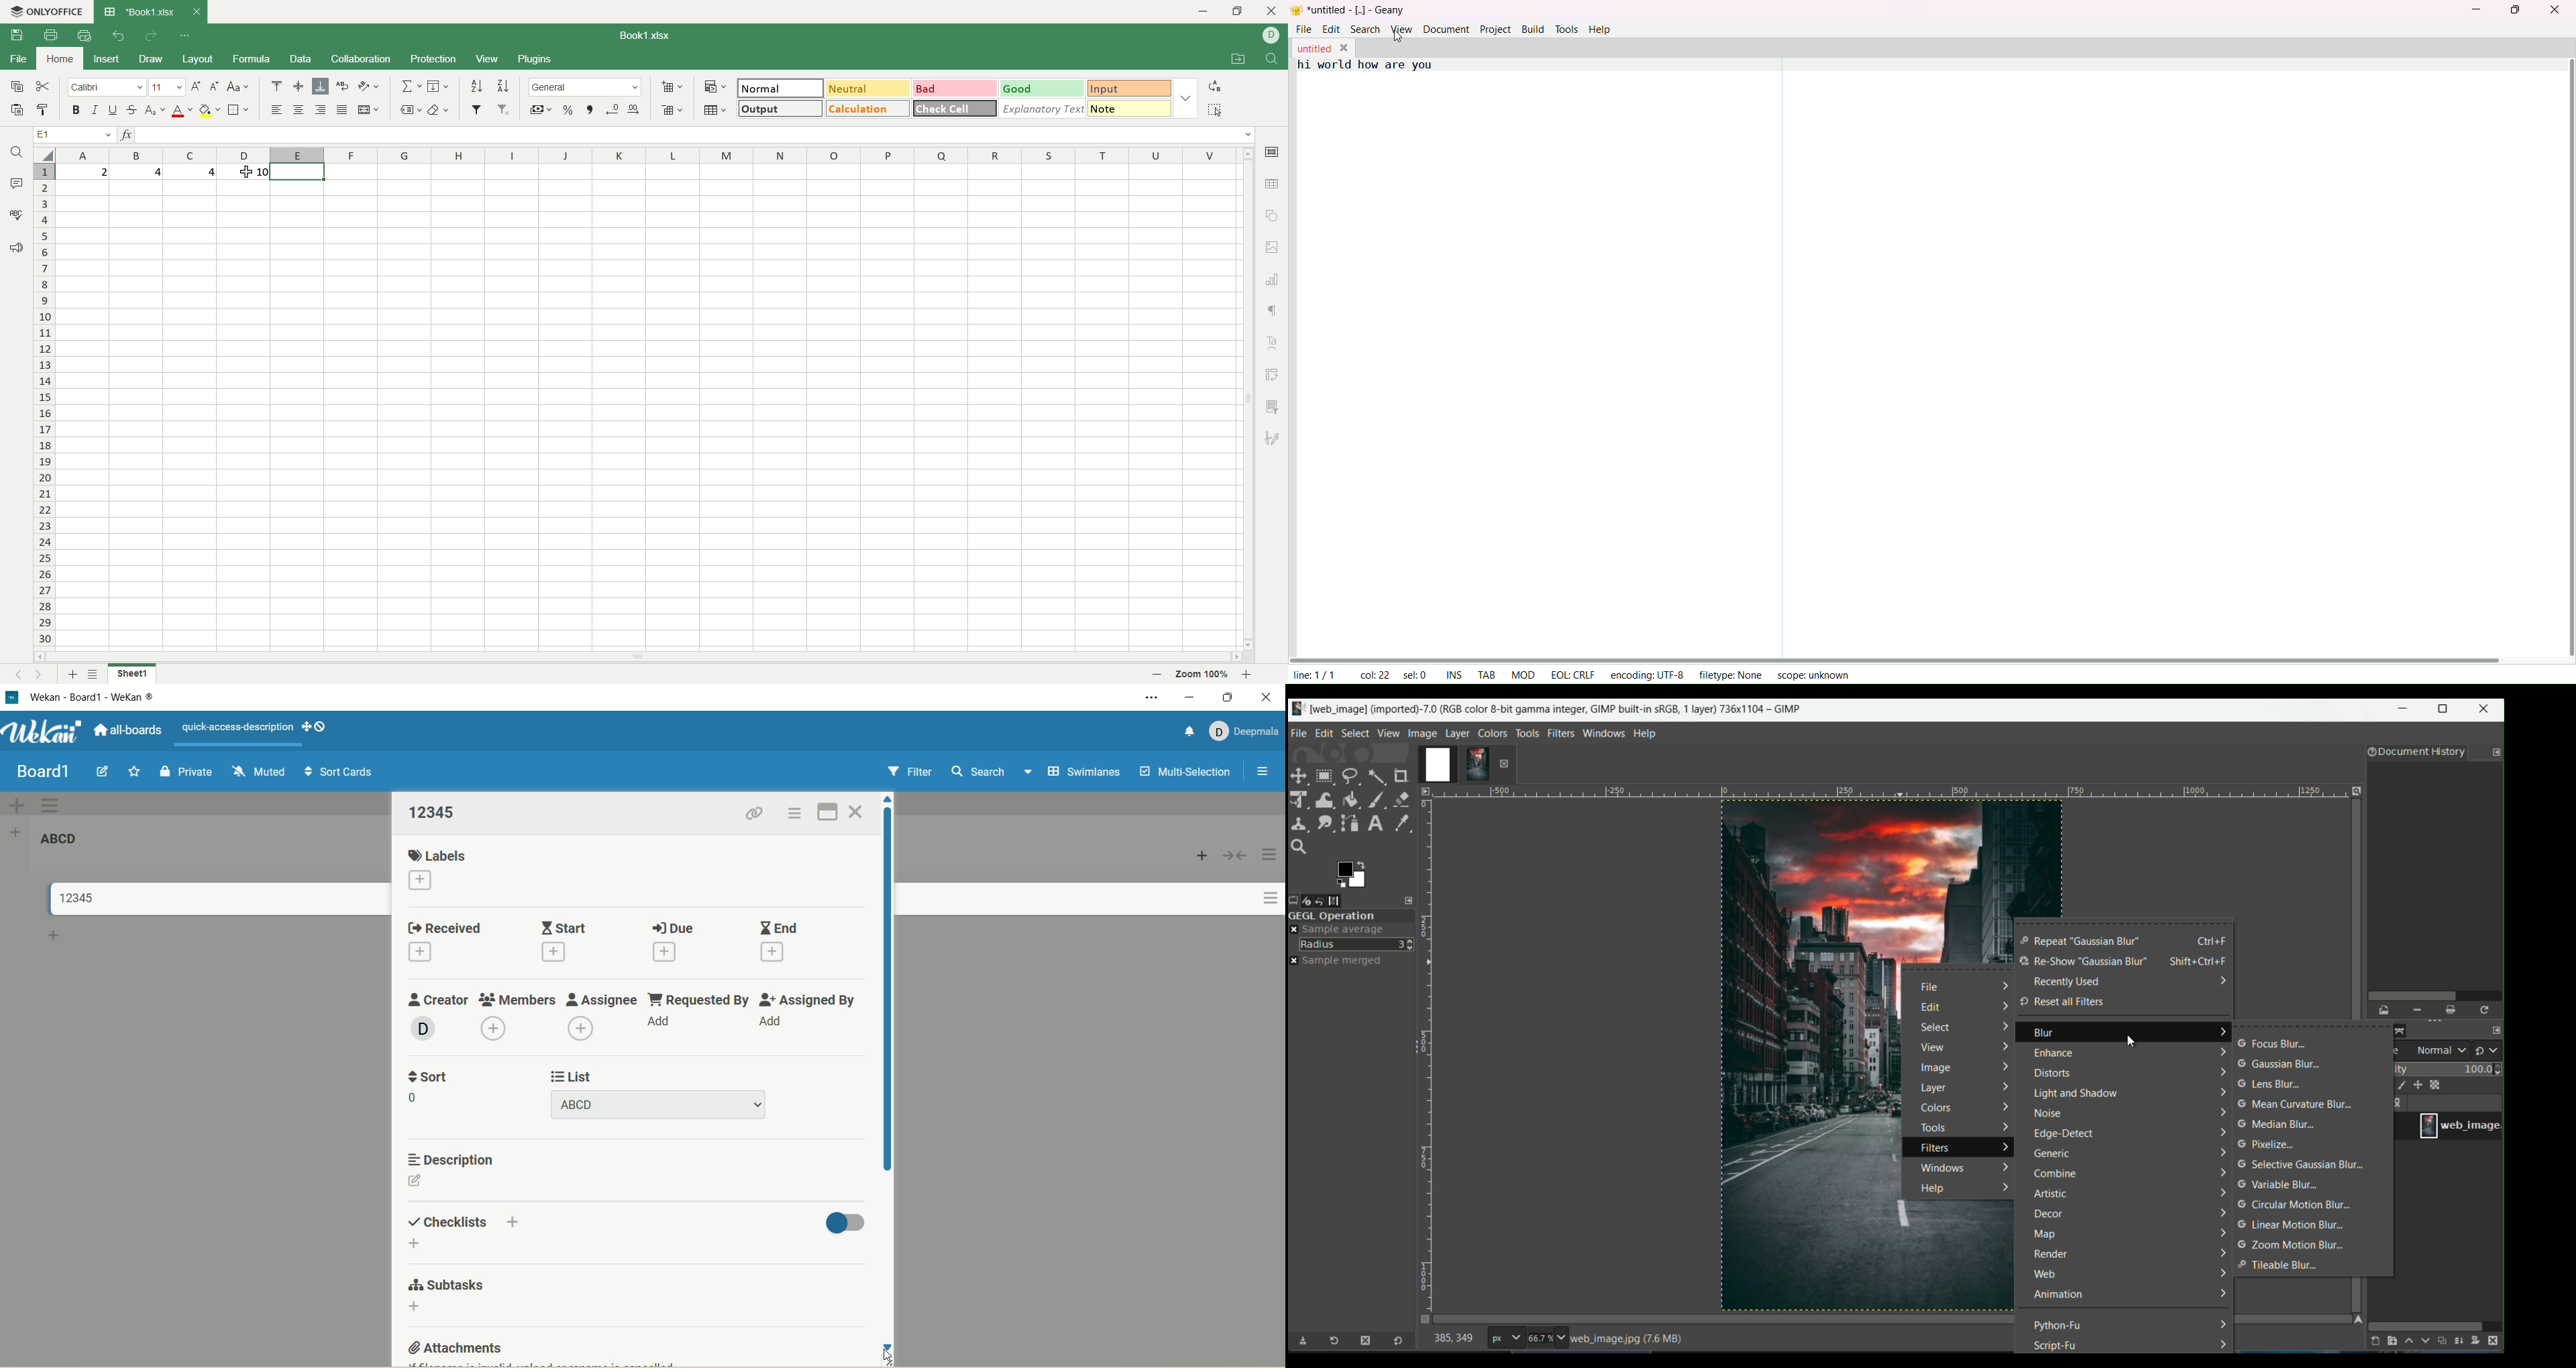 Image resolution: width=2576 pixels, height=1372 pixels. I want to click on cell name, so click(70, 133).